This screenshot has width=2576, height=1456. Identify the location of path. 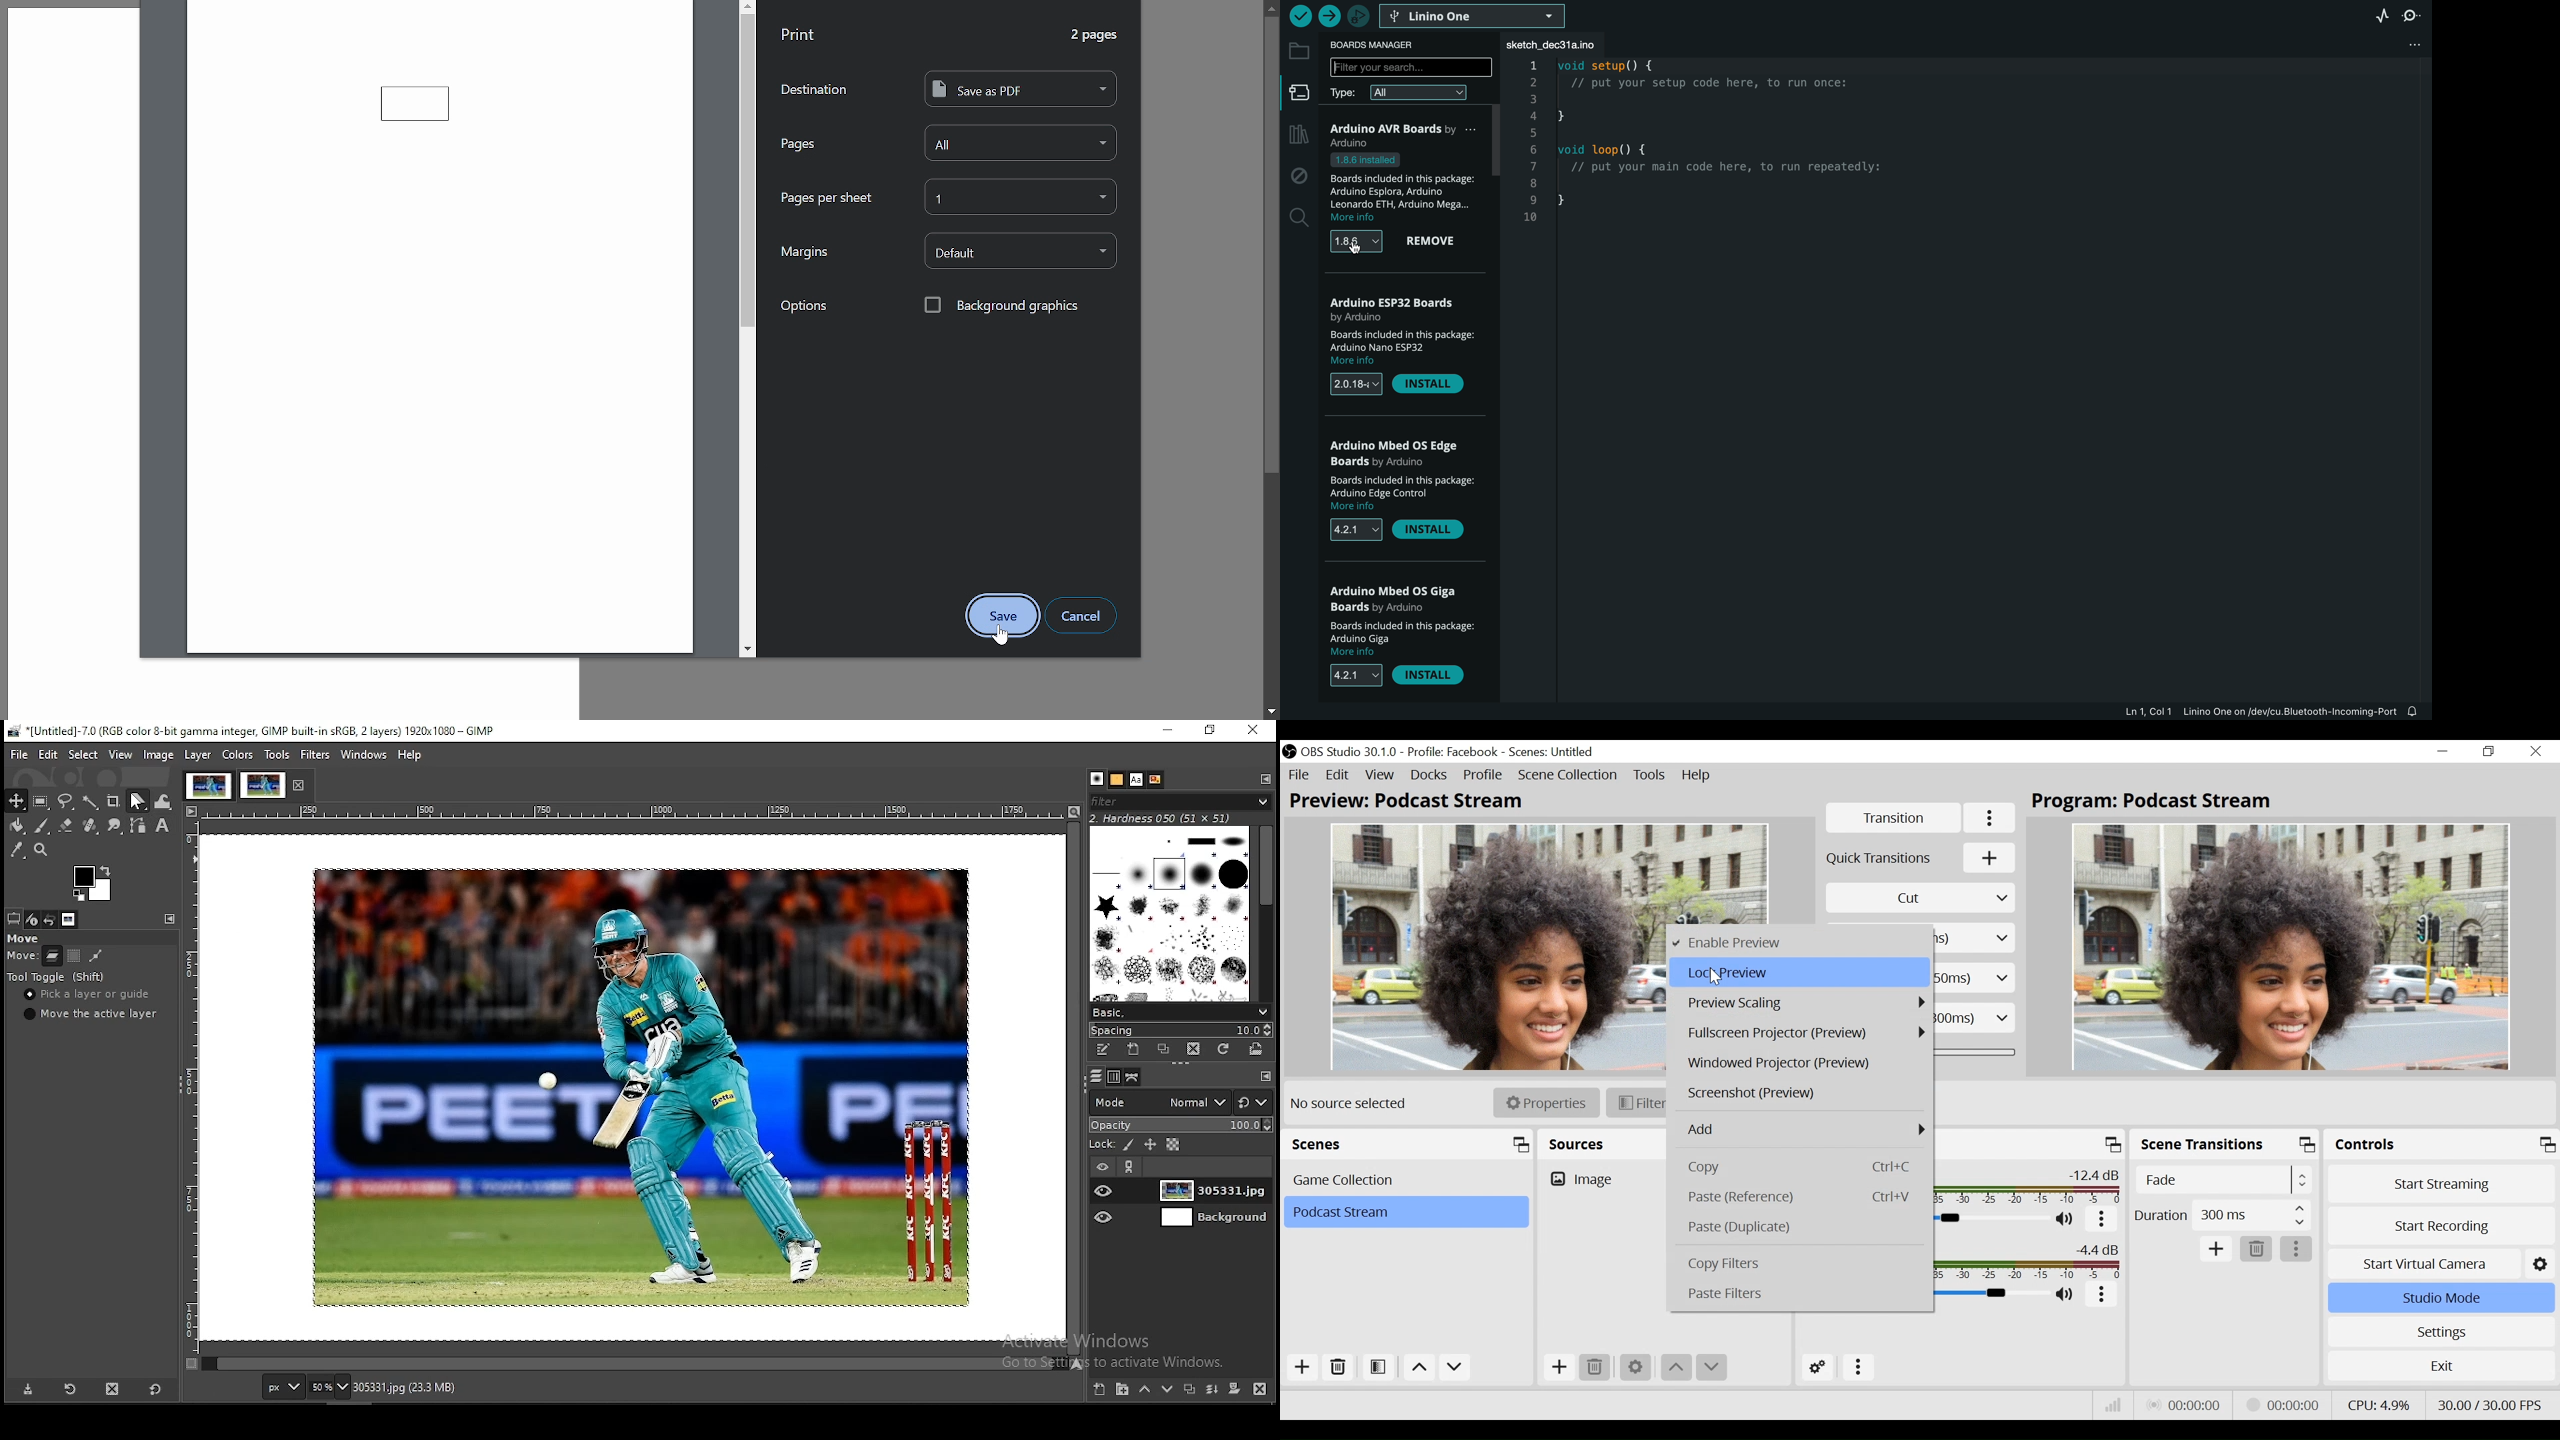
(100, 954).